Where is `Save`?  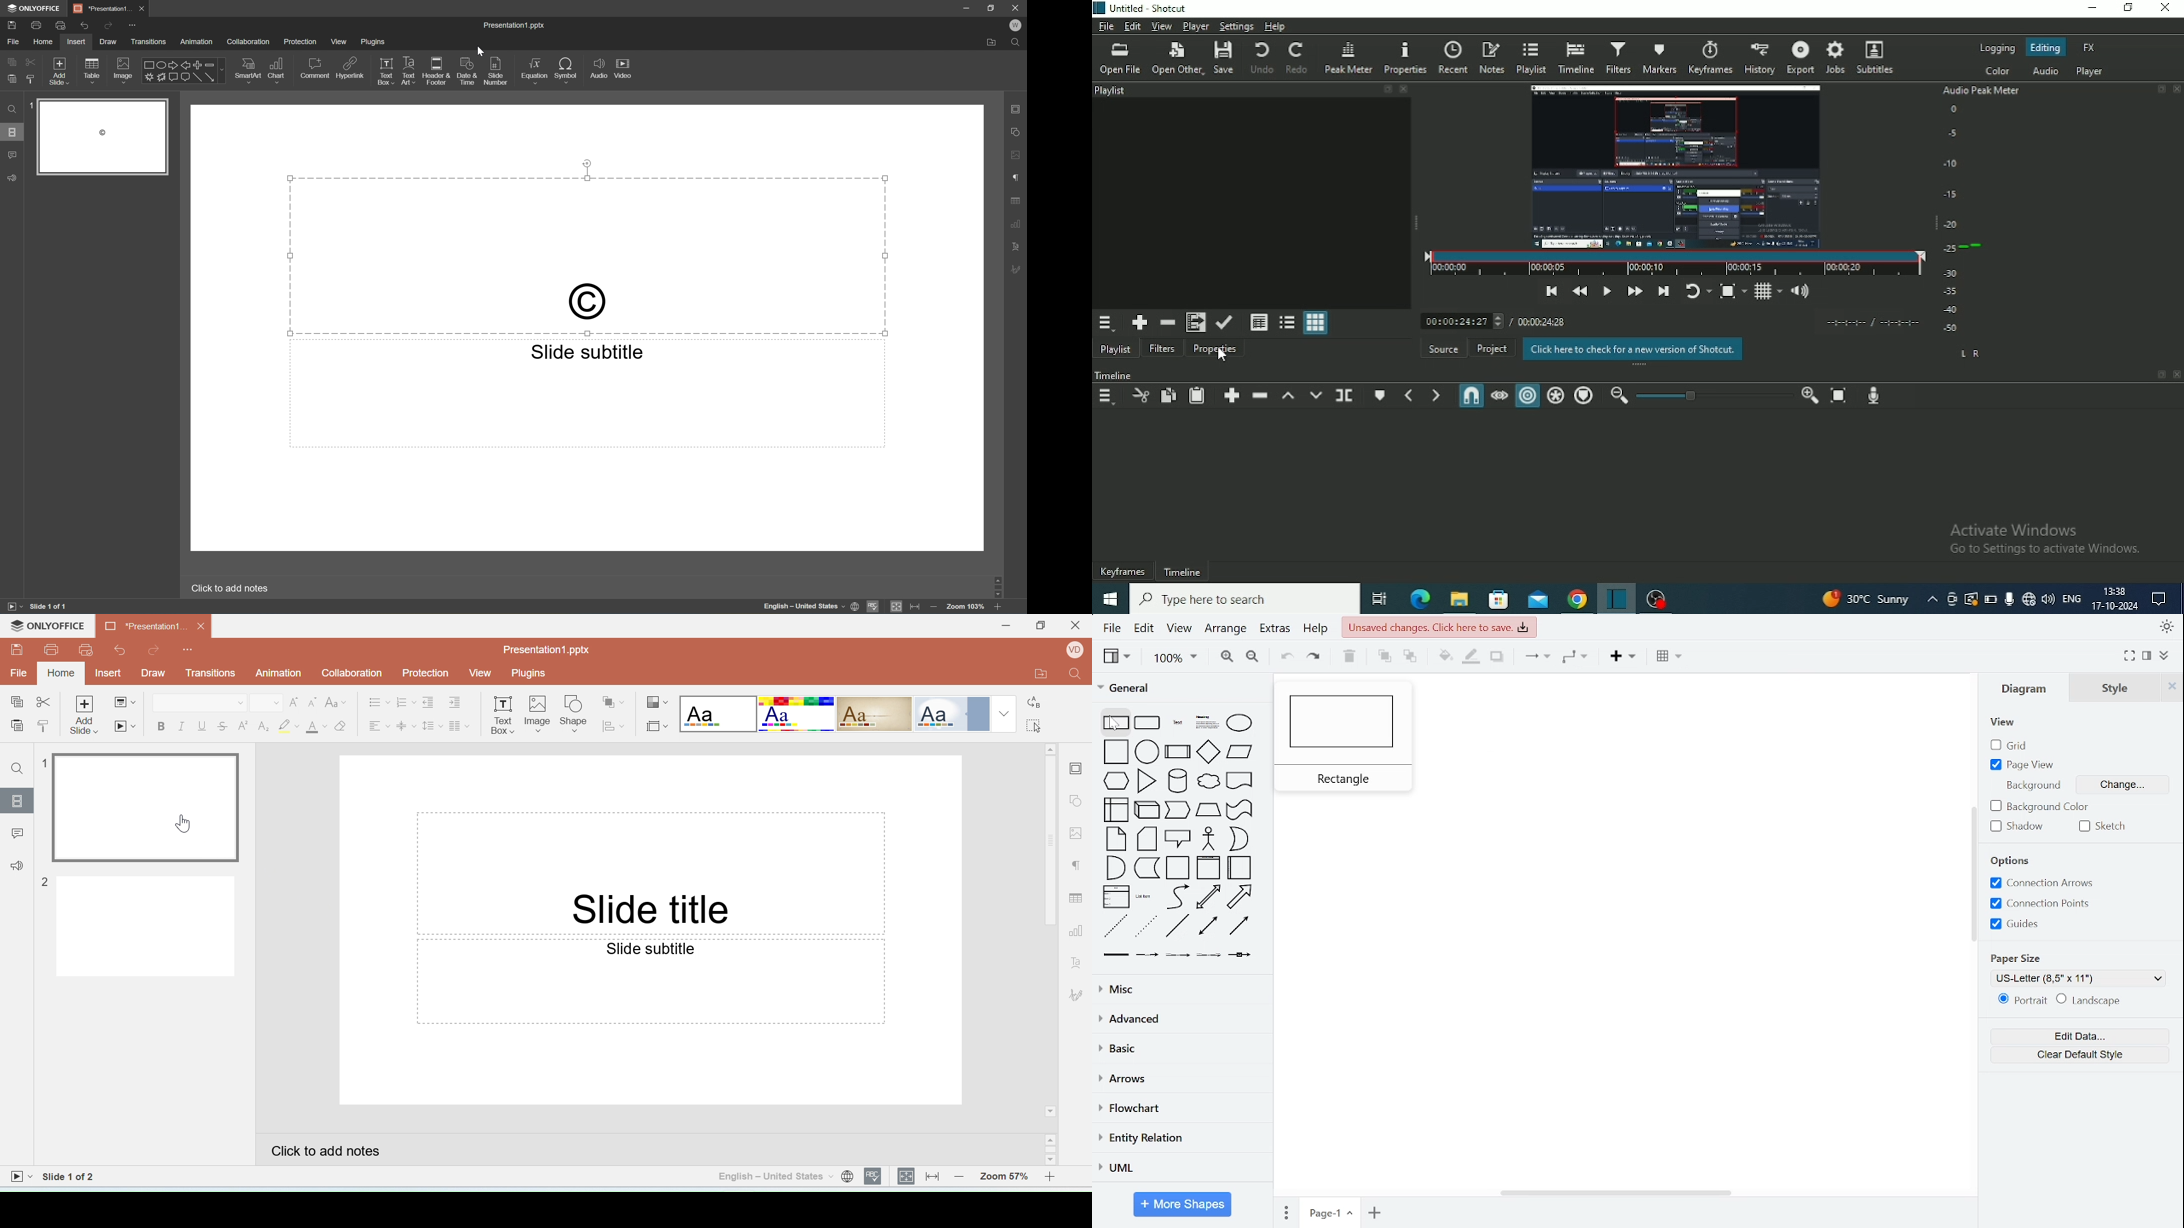
Save is located at coordinates (1225, 57).